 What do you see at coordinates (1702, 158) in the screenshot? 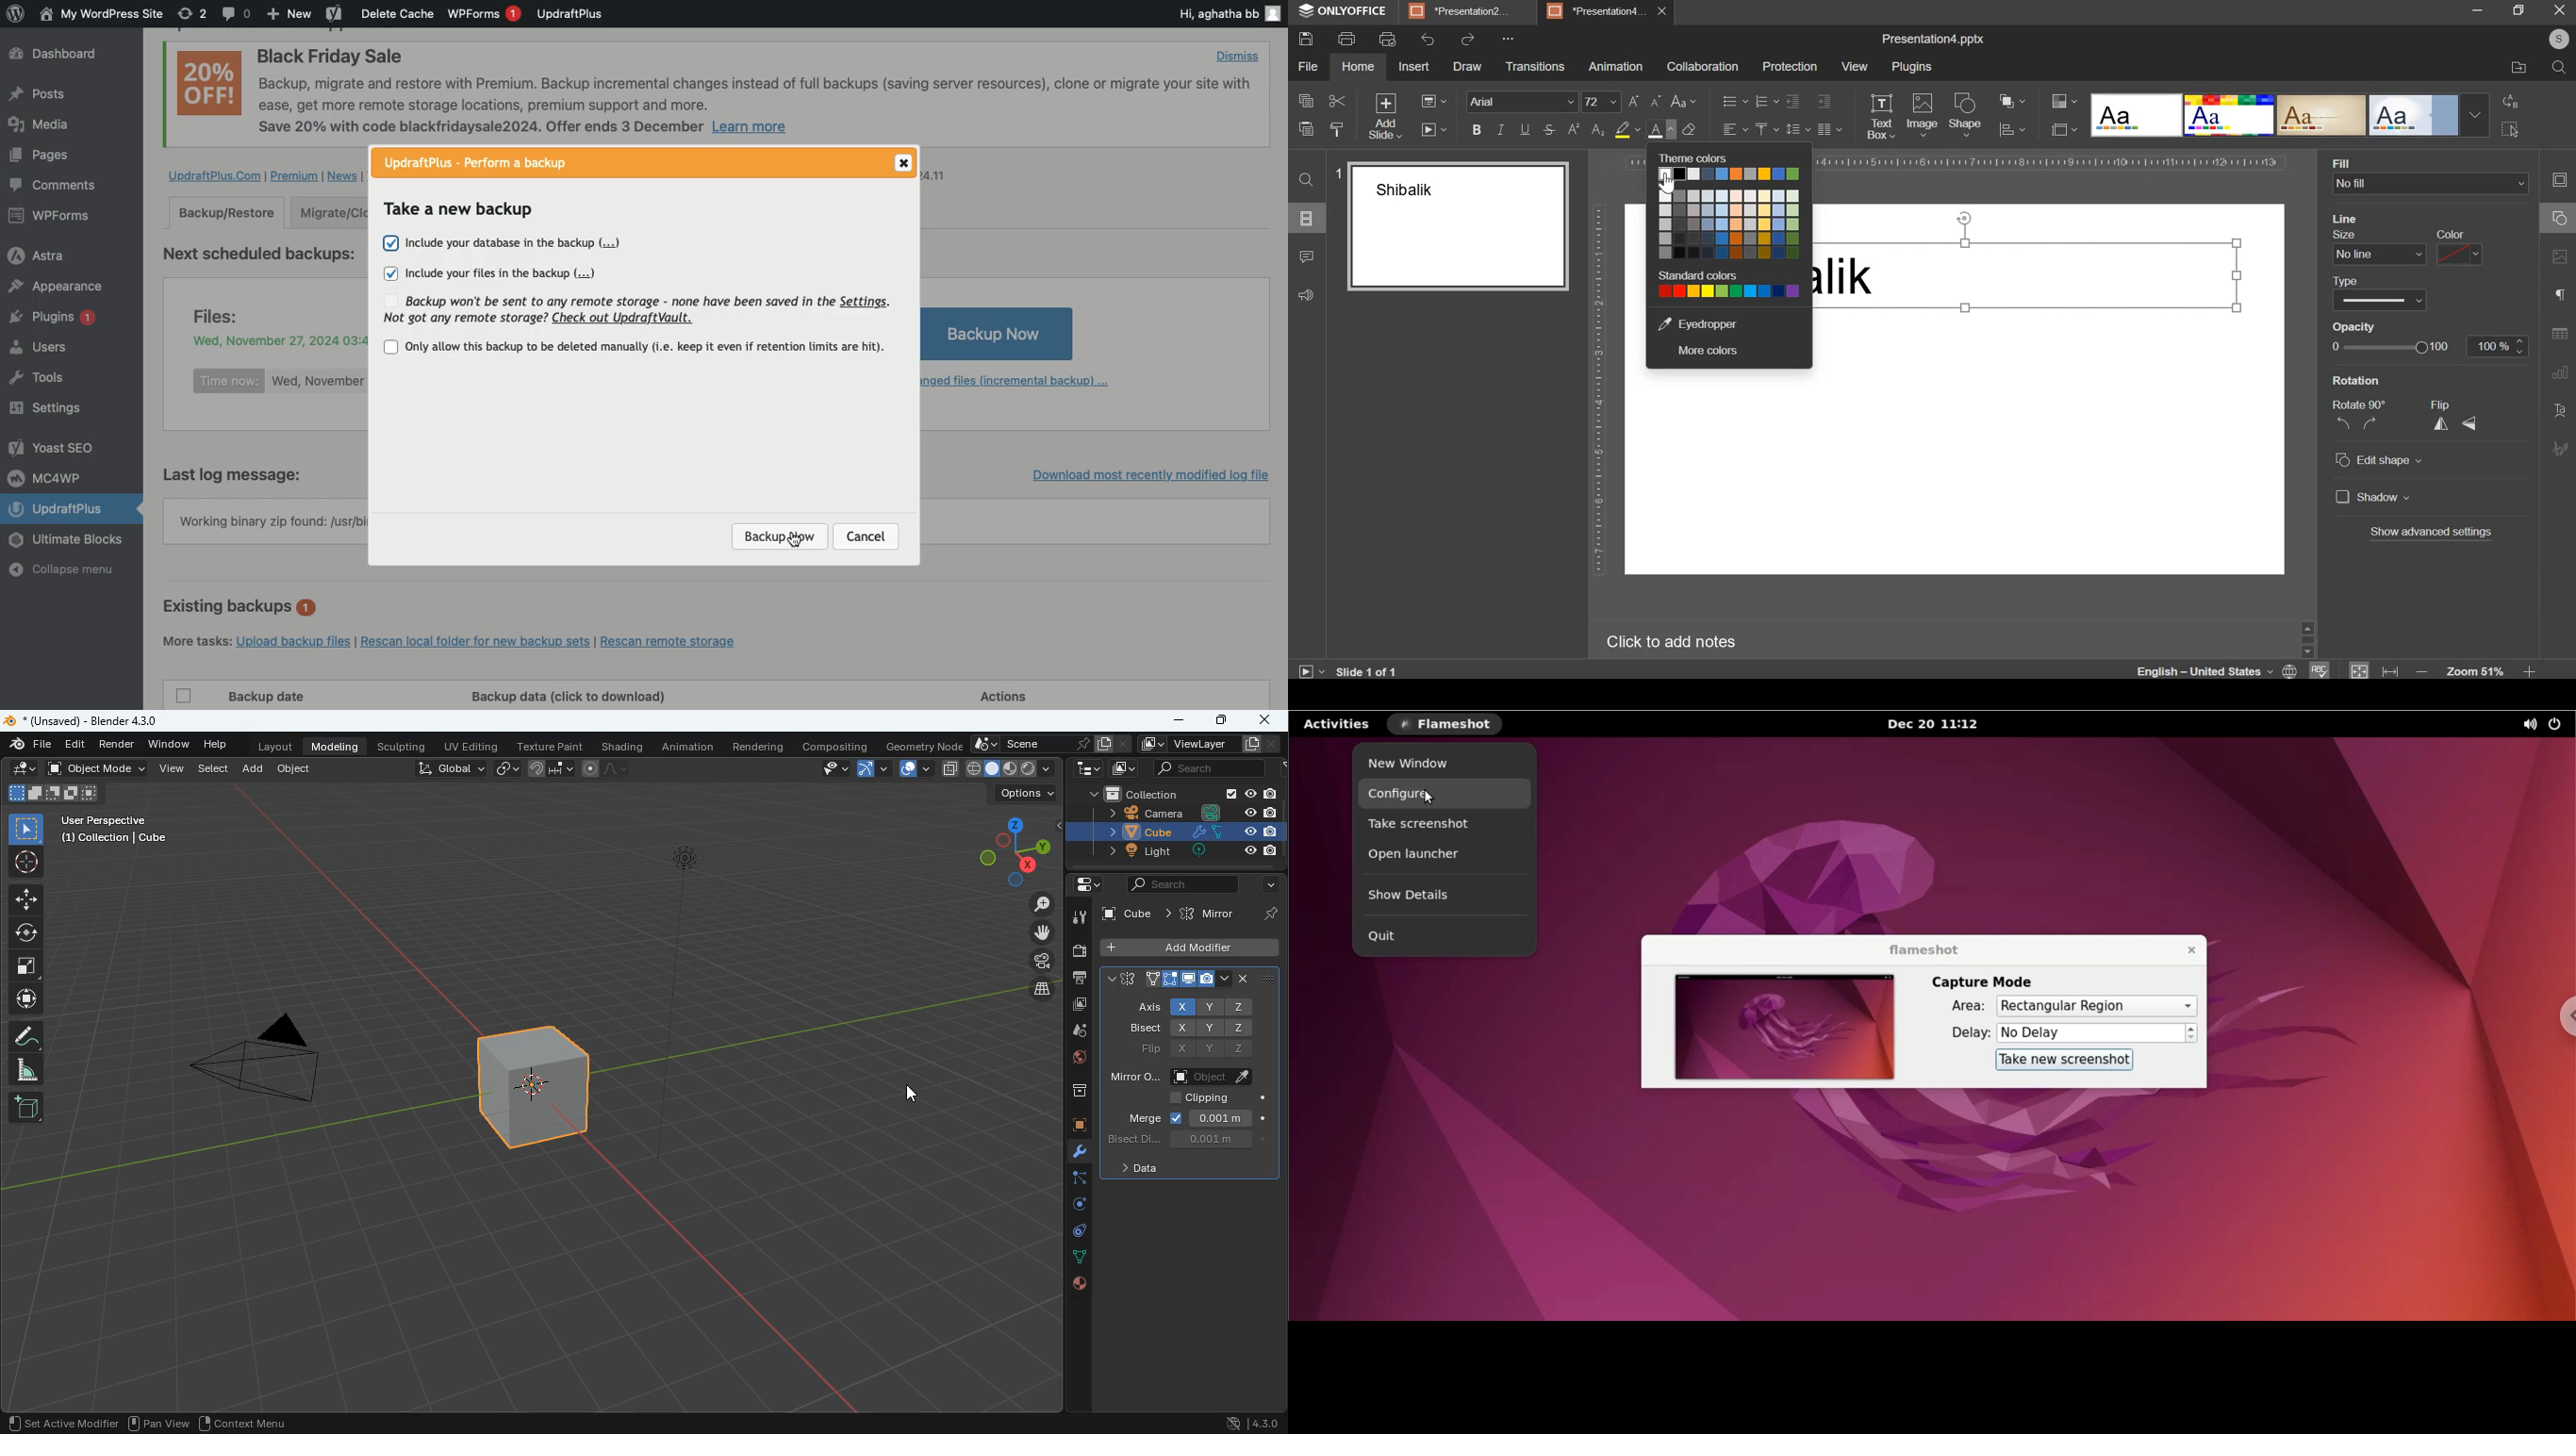
I see `theme colors` at bounding box center [1702, 158].